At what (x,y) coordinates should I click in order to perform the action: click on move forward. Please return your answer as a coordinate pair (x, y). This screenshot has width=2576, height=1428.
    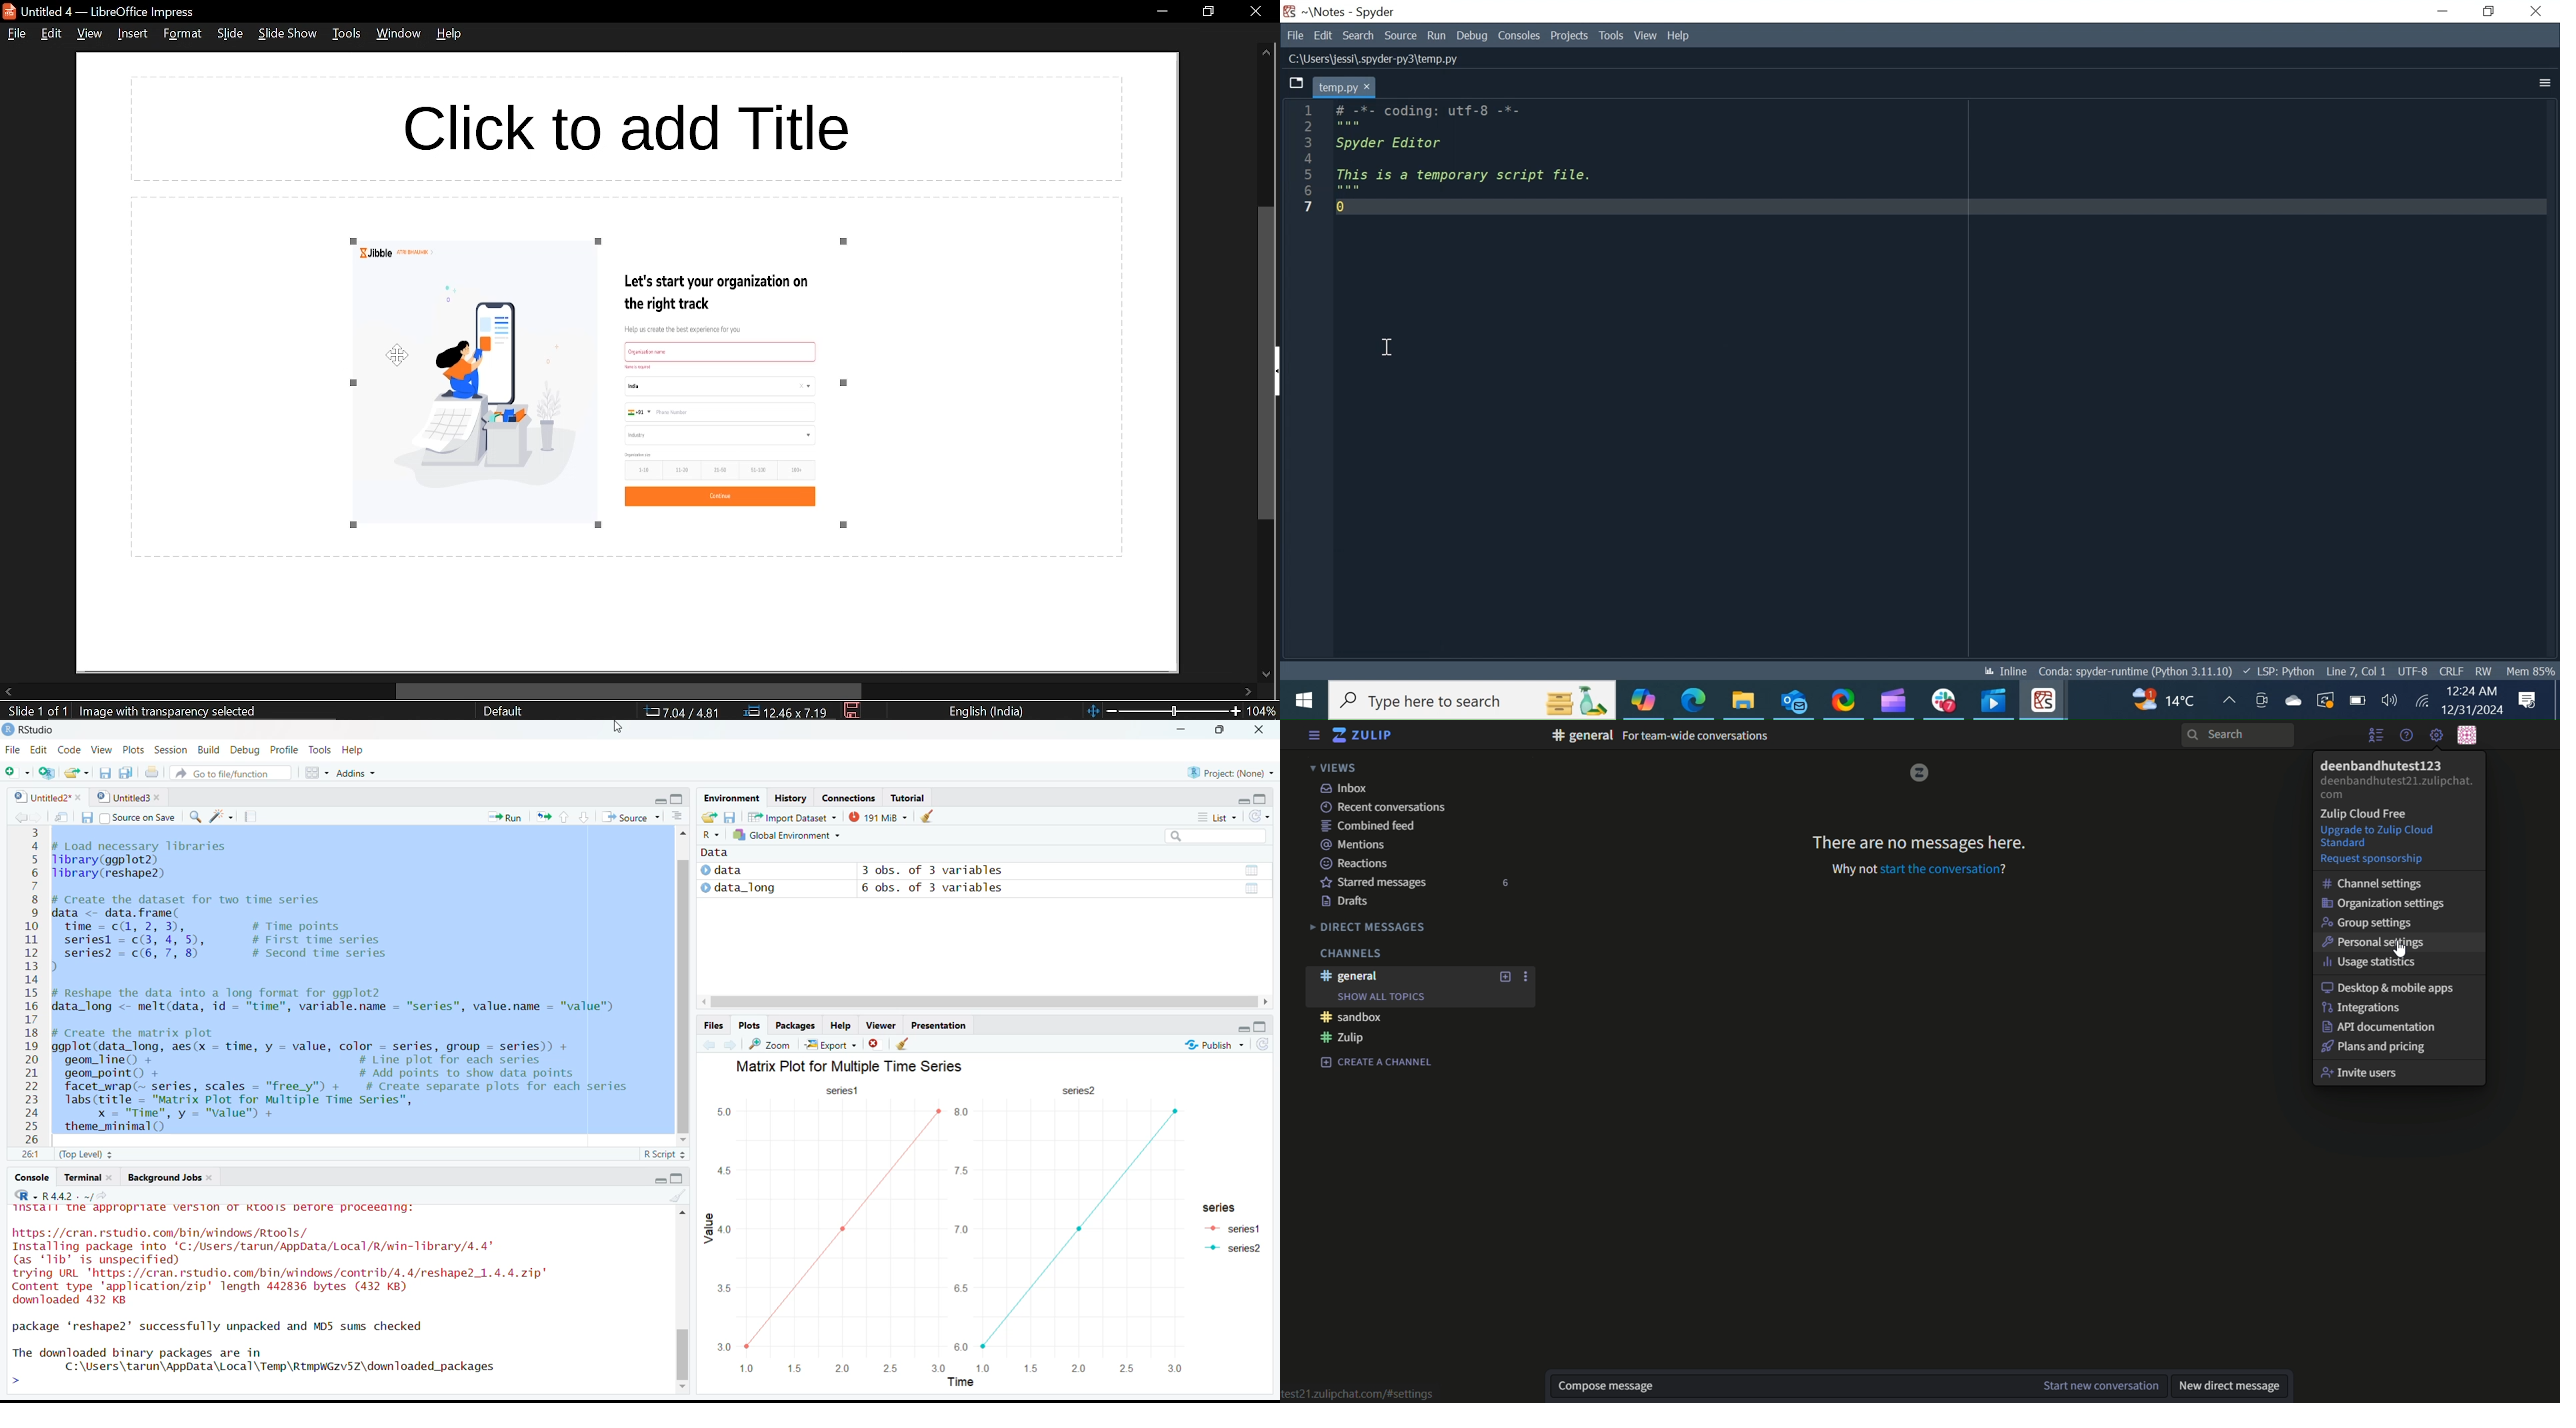
    Looking at the image, I should click on (38, 816).